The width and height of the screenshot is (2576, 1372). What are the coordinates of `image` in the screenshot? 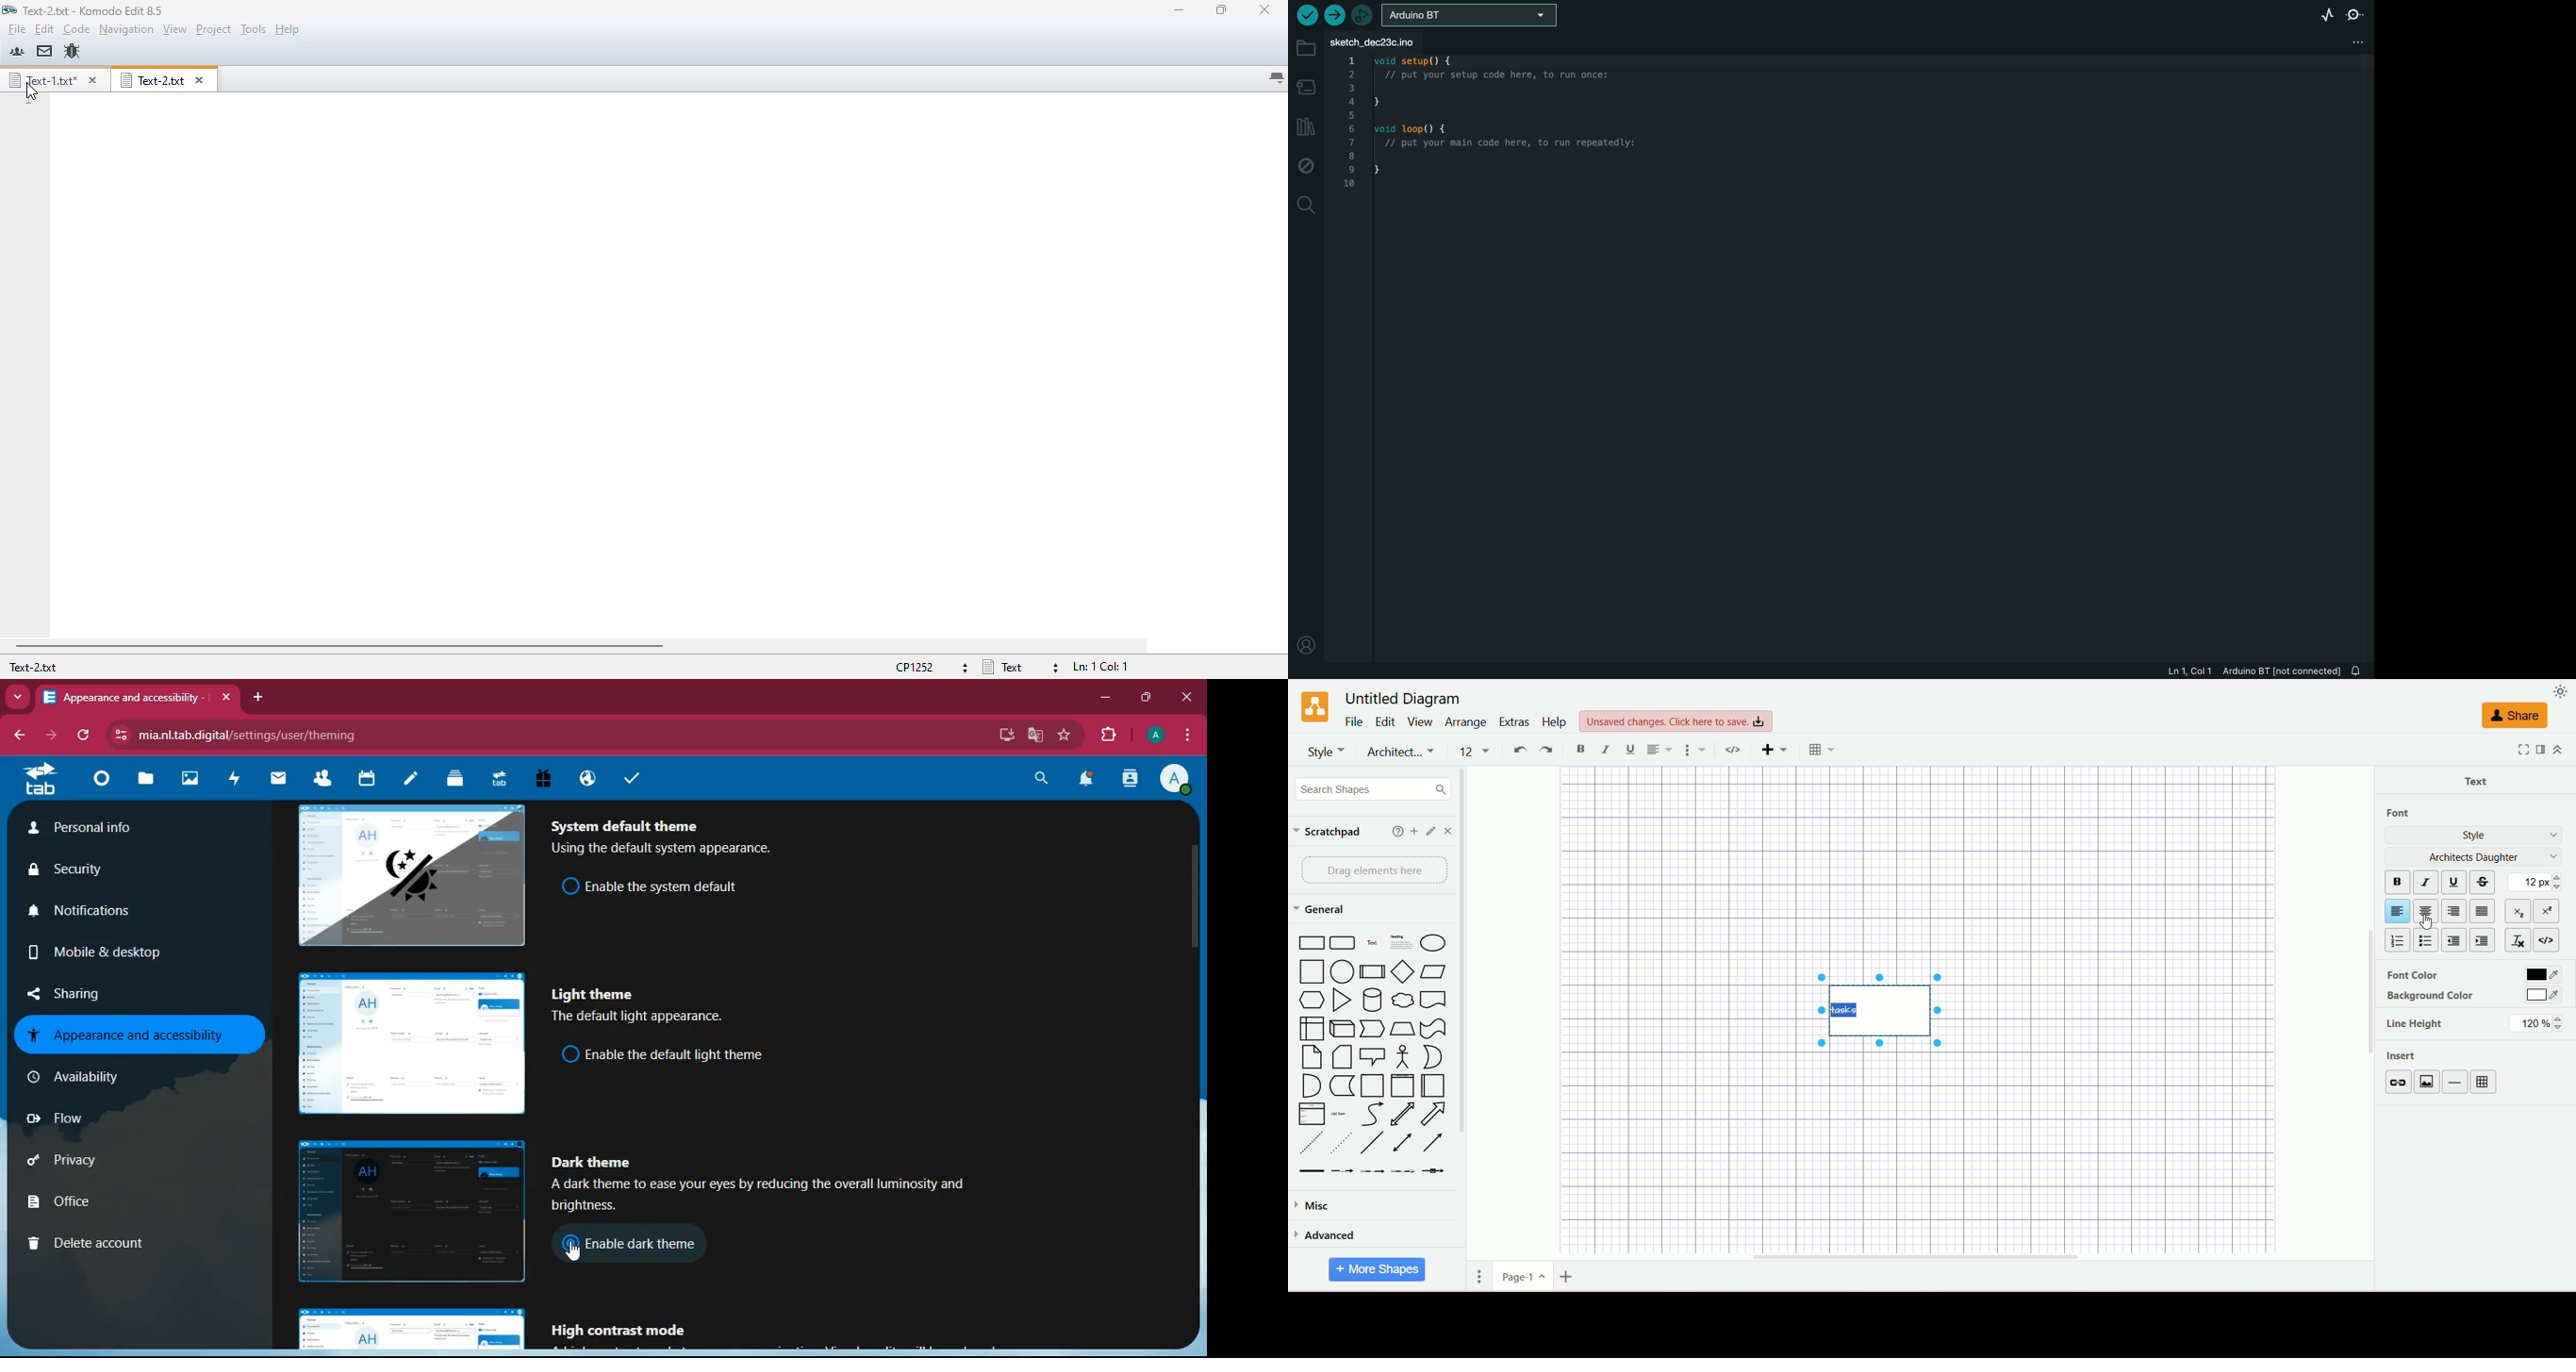 It's located at (192, 781).